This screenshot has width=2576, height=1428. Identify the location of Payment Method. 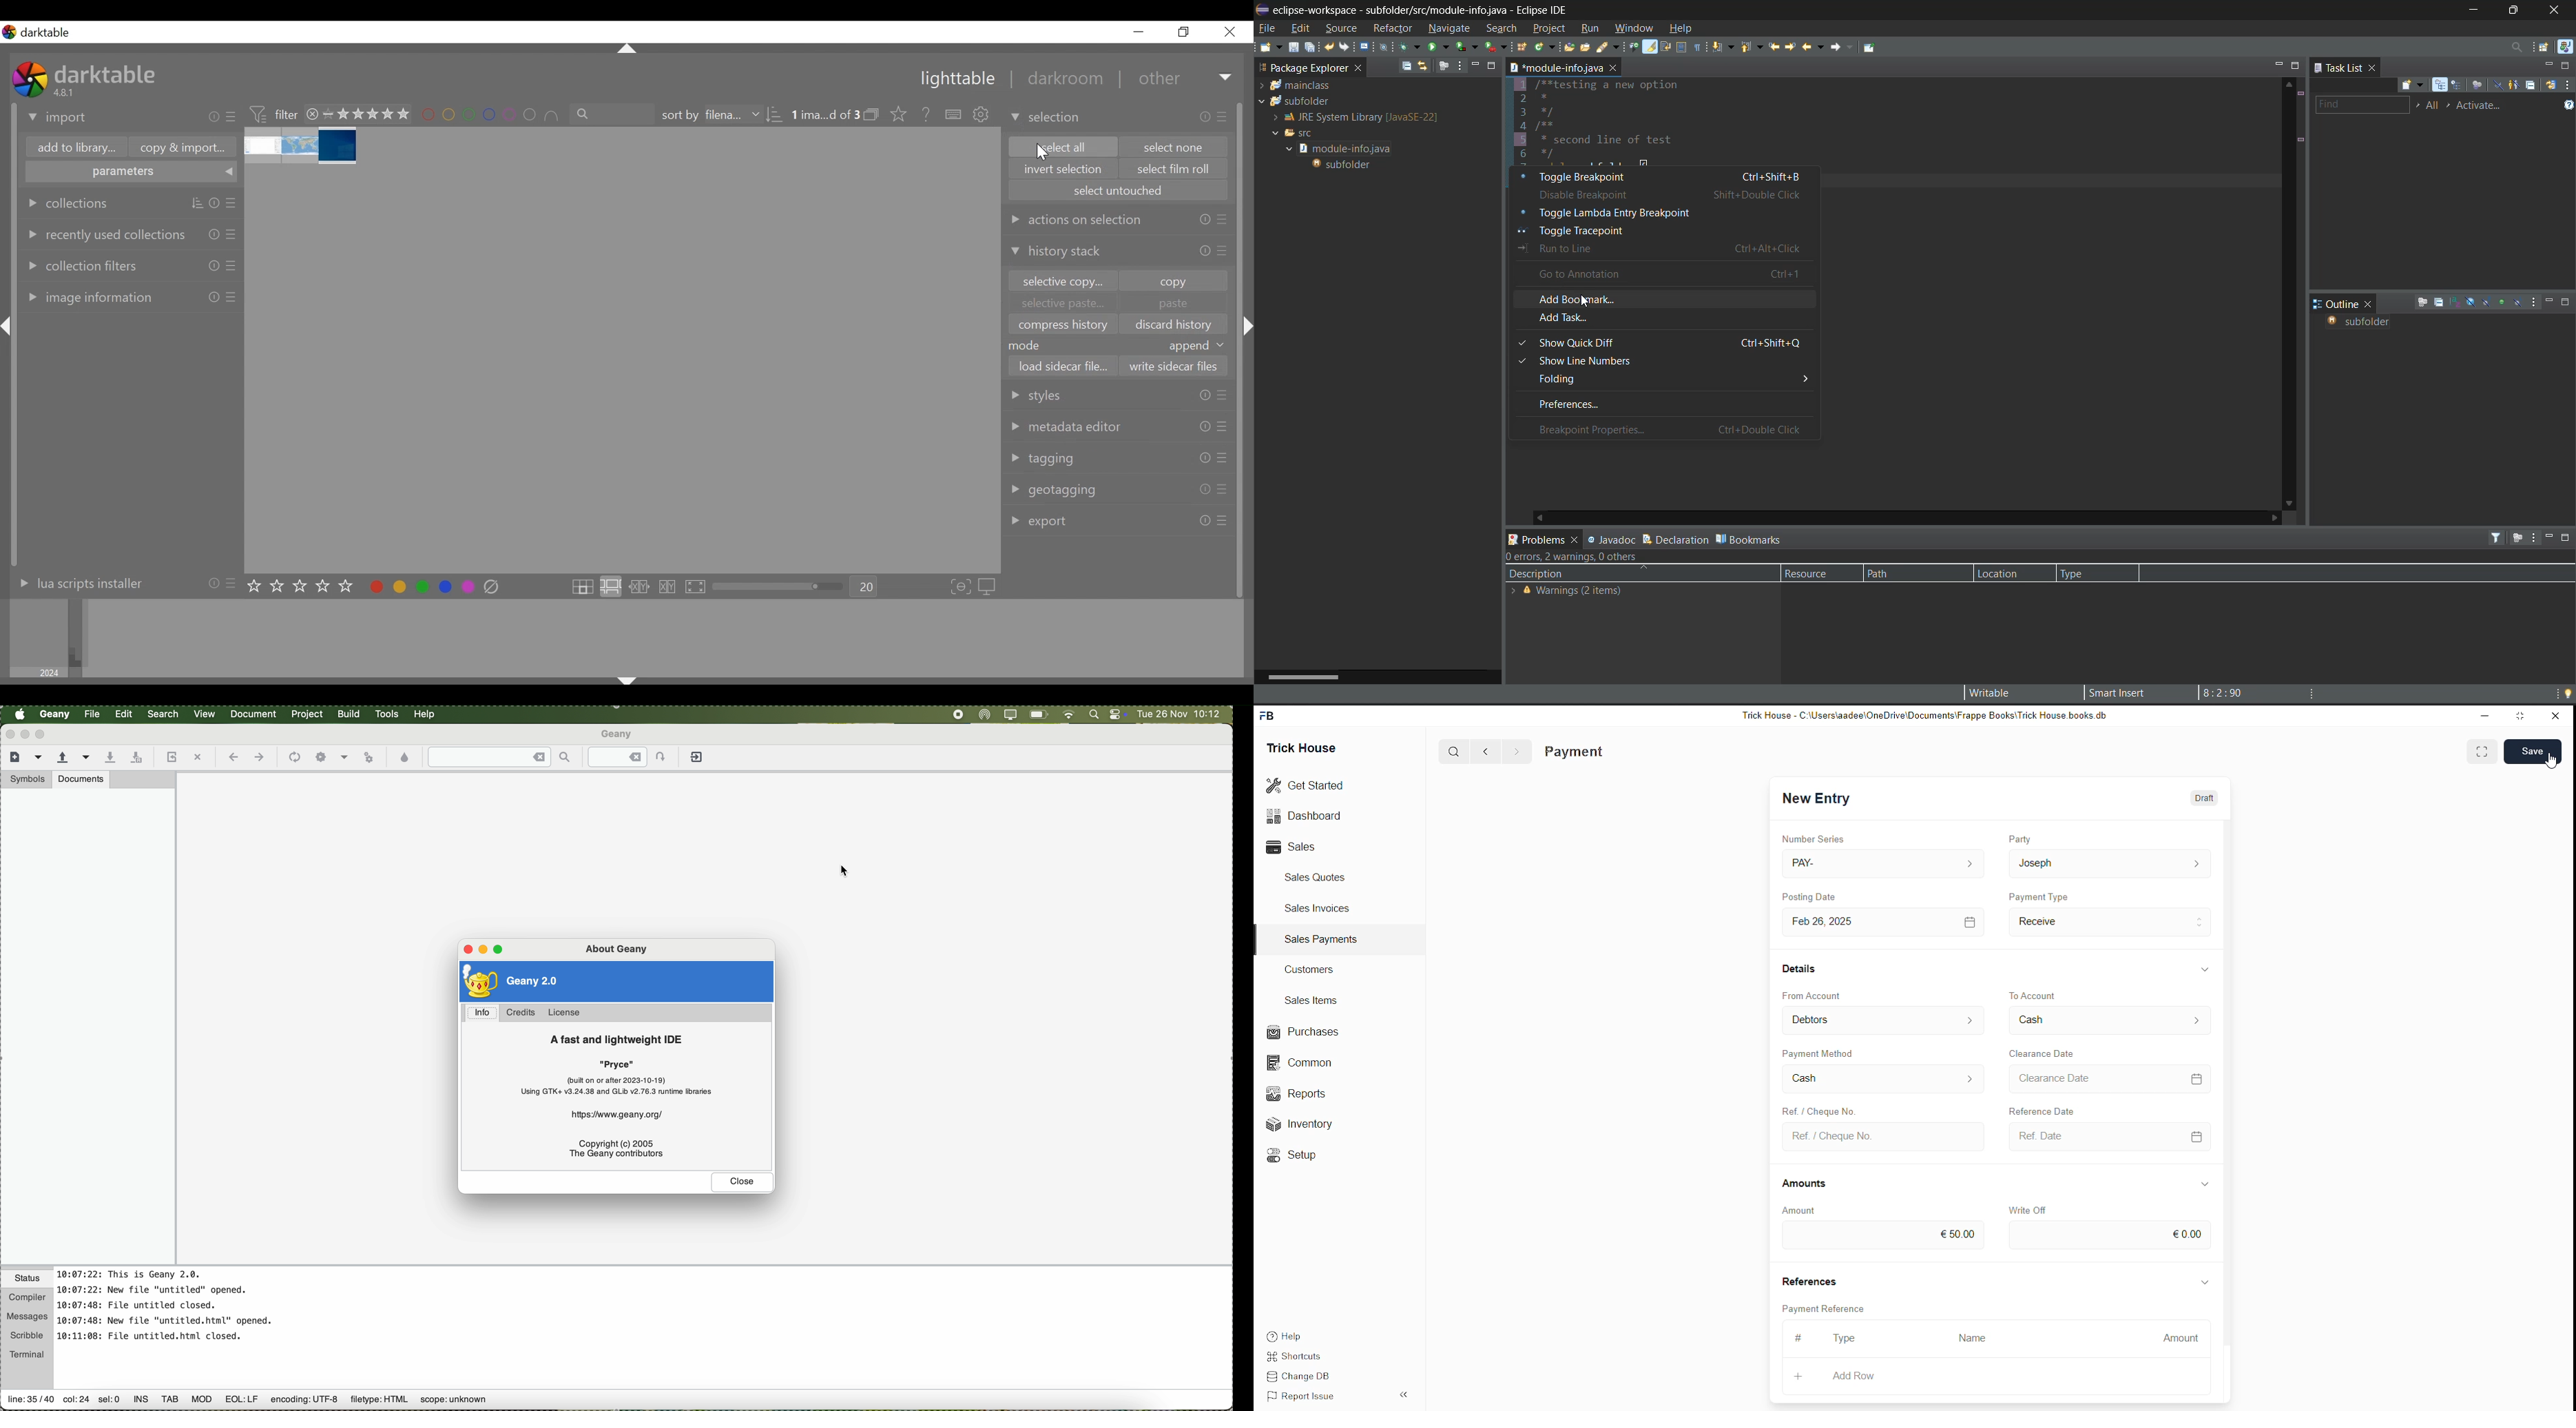
(1820, 1053).